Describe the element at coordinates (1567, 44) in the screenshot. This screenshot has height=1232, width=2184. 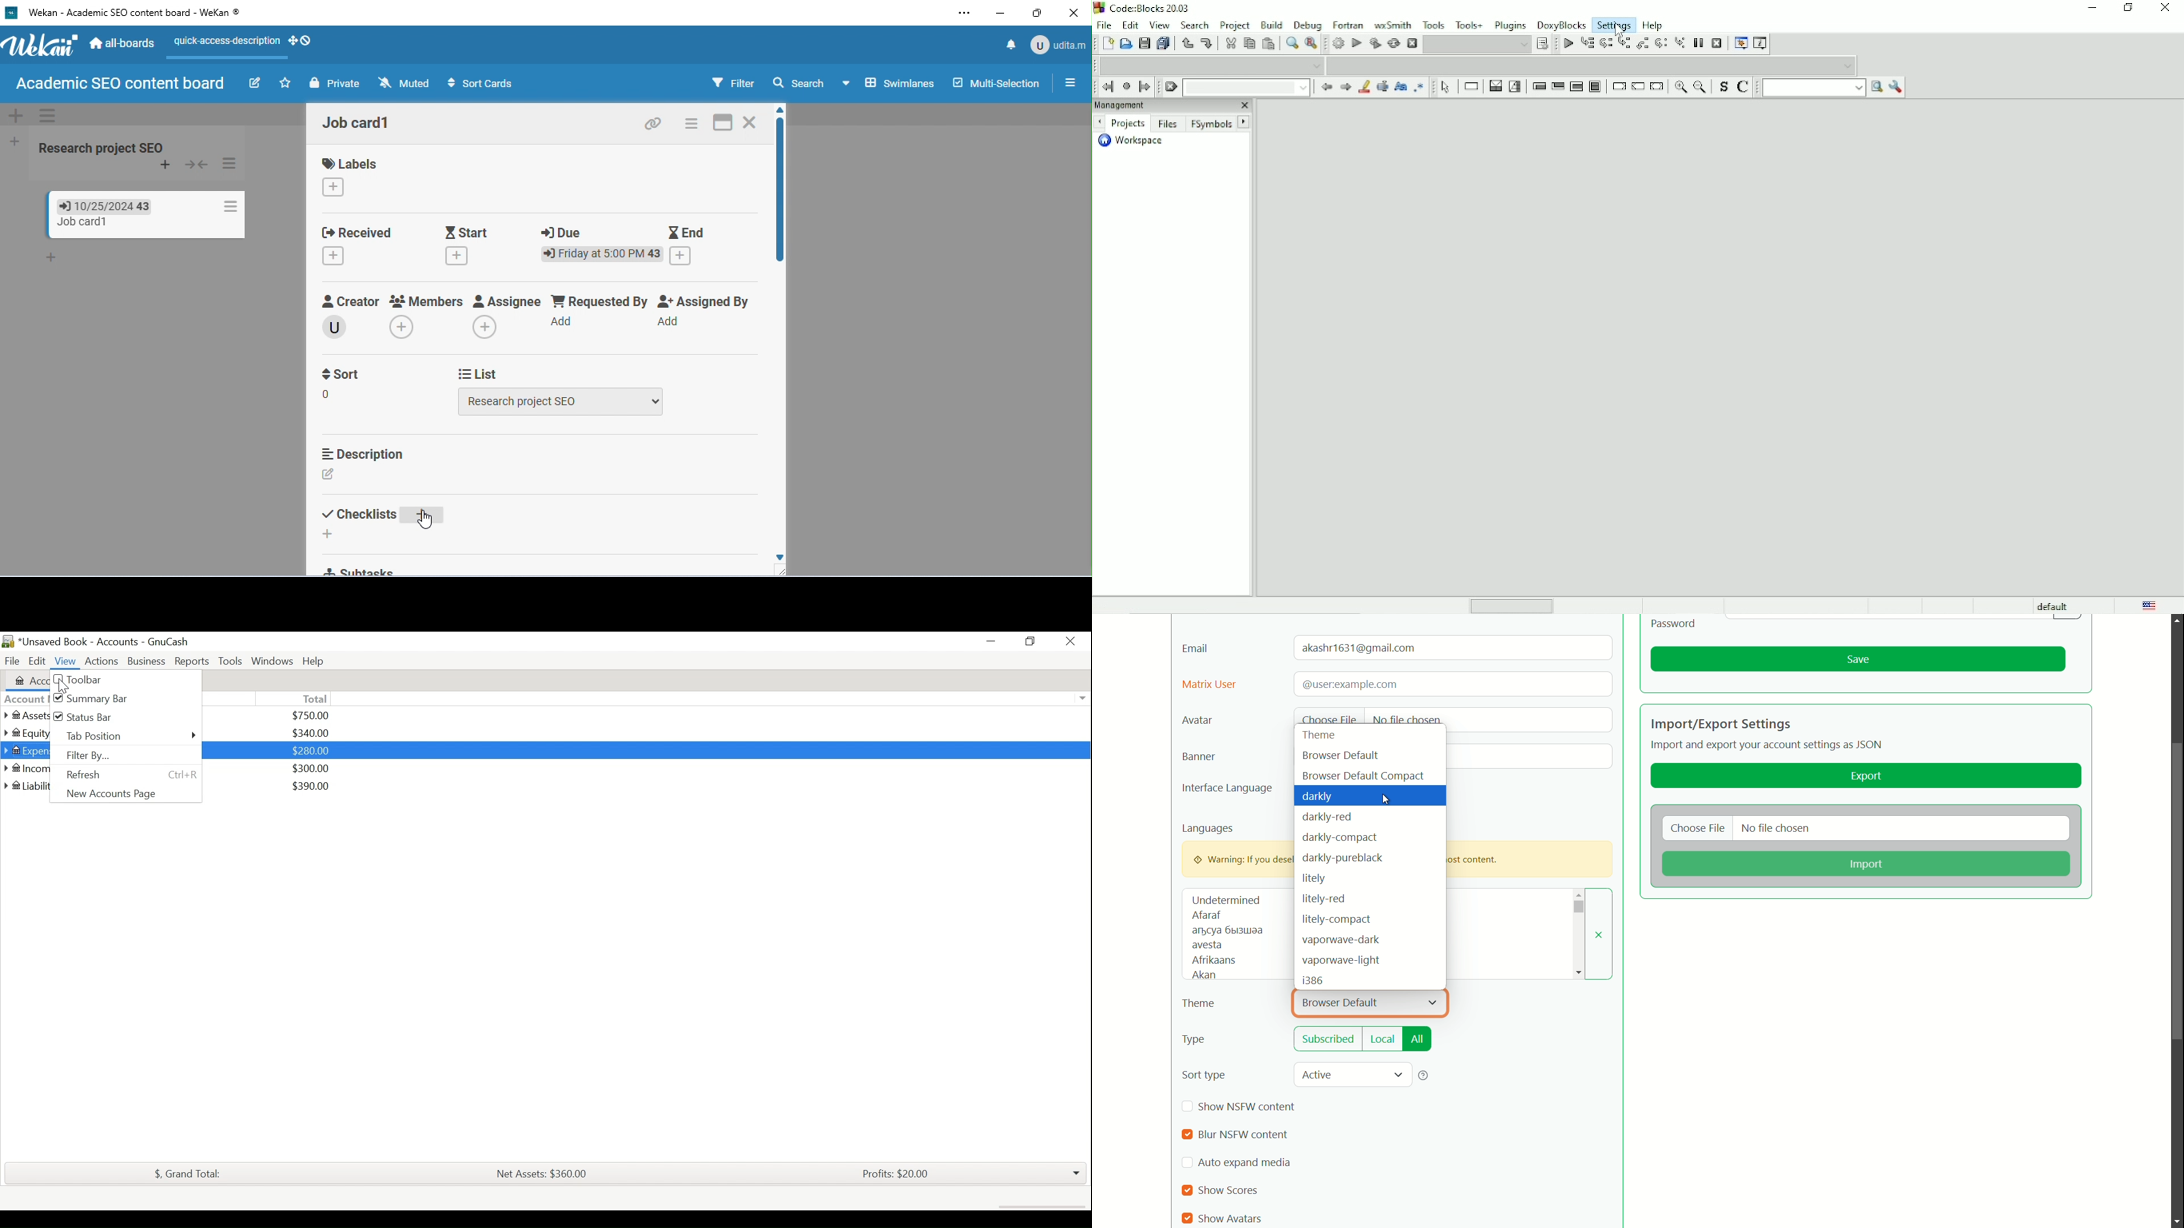
I see `Debug/continue` at that location.